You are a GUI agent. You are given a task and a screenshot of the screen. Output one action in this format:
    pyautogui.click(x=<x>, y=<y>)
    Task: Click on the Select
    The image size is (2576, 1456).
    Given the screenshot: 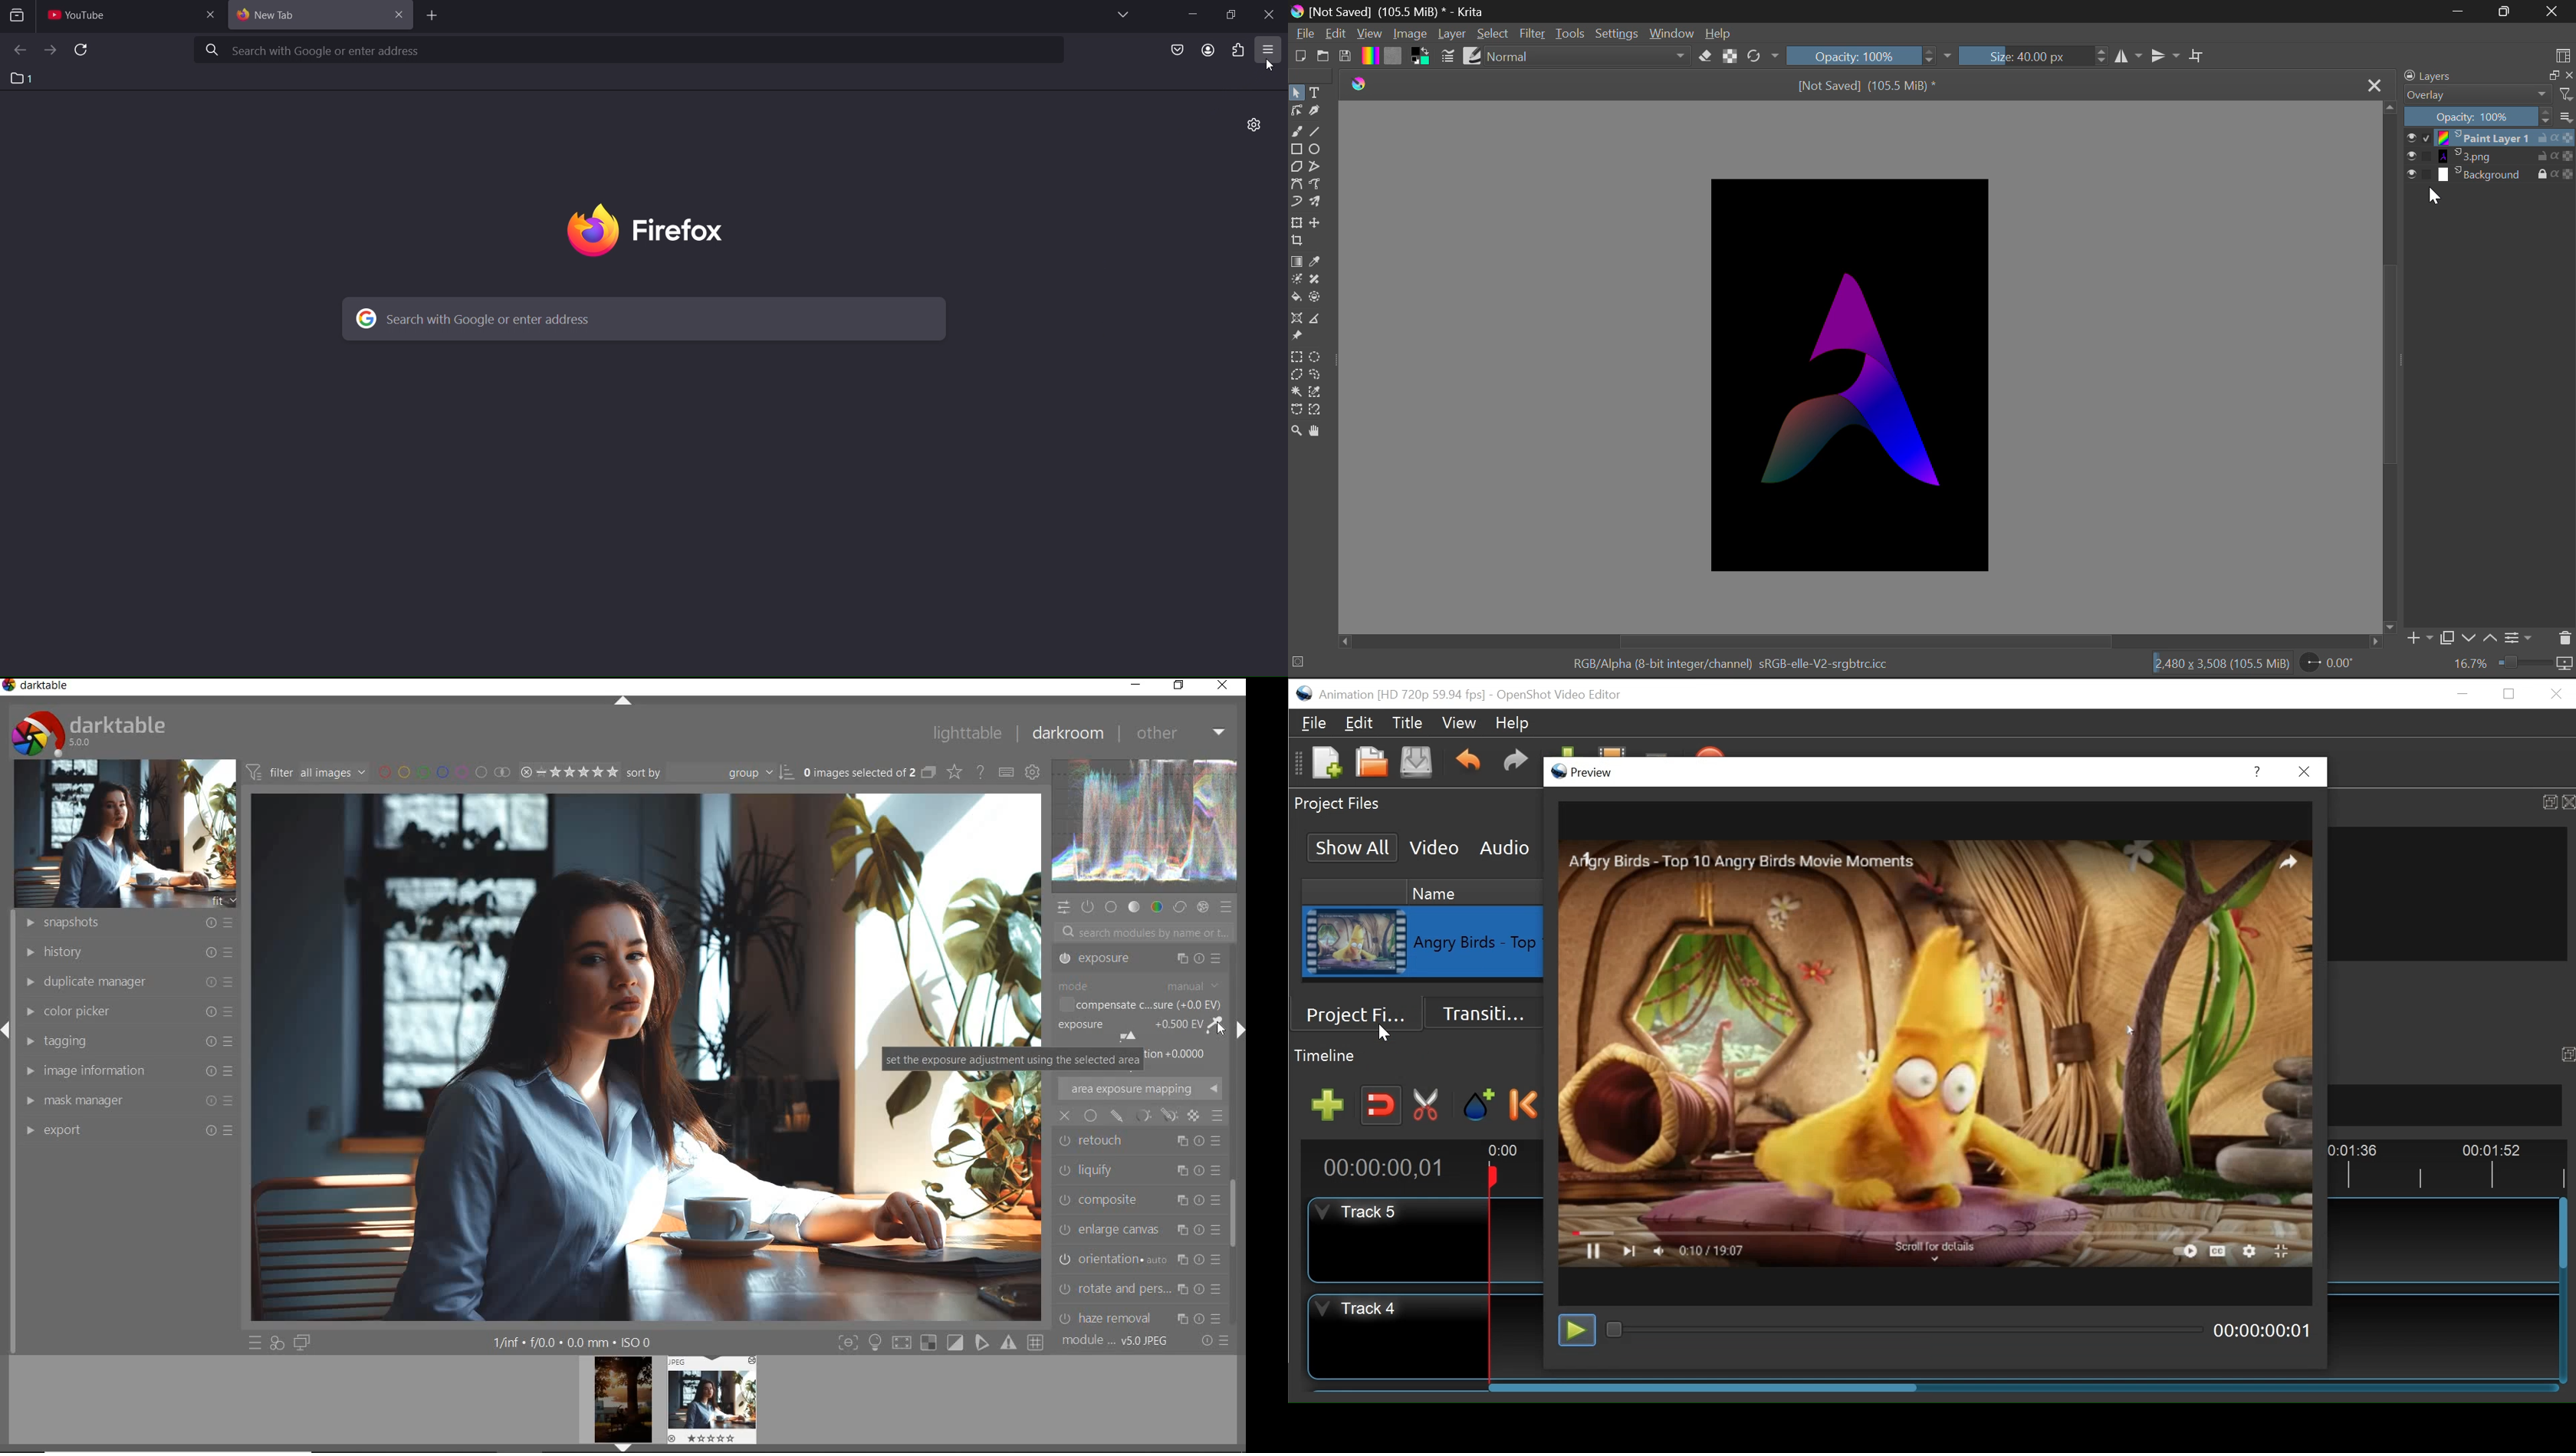 What is the action you would take?
    pyautogui.click(x=1296, y=93)
    